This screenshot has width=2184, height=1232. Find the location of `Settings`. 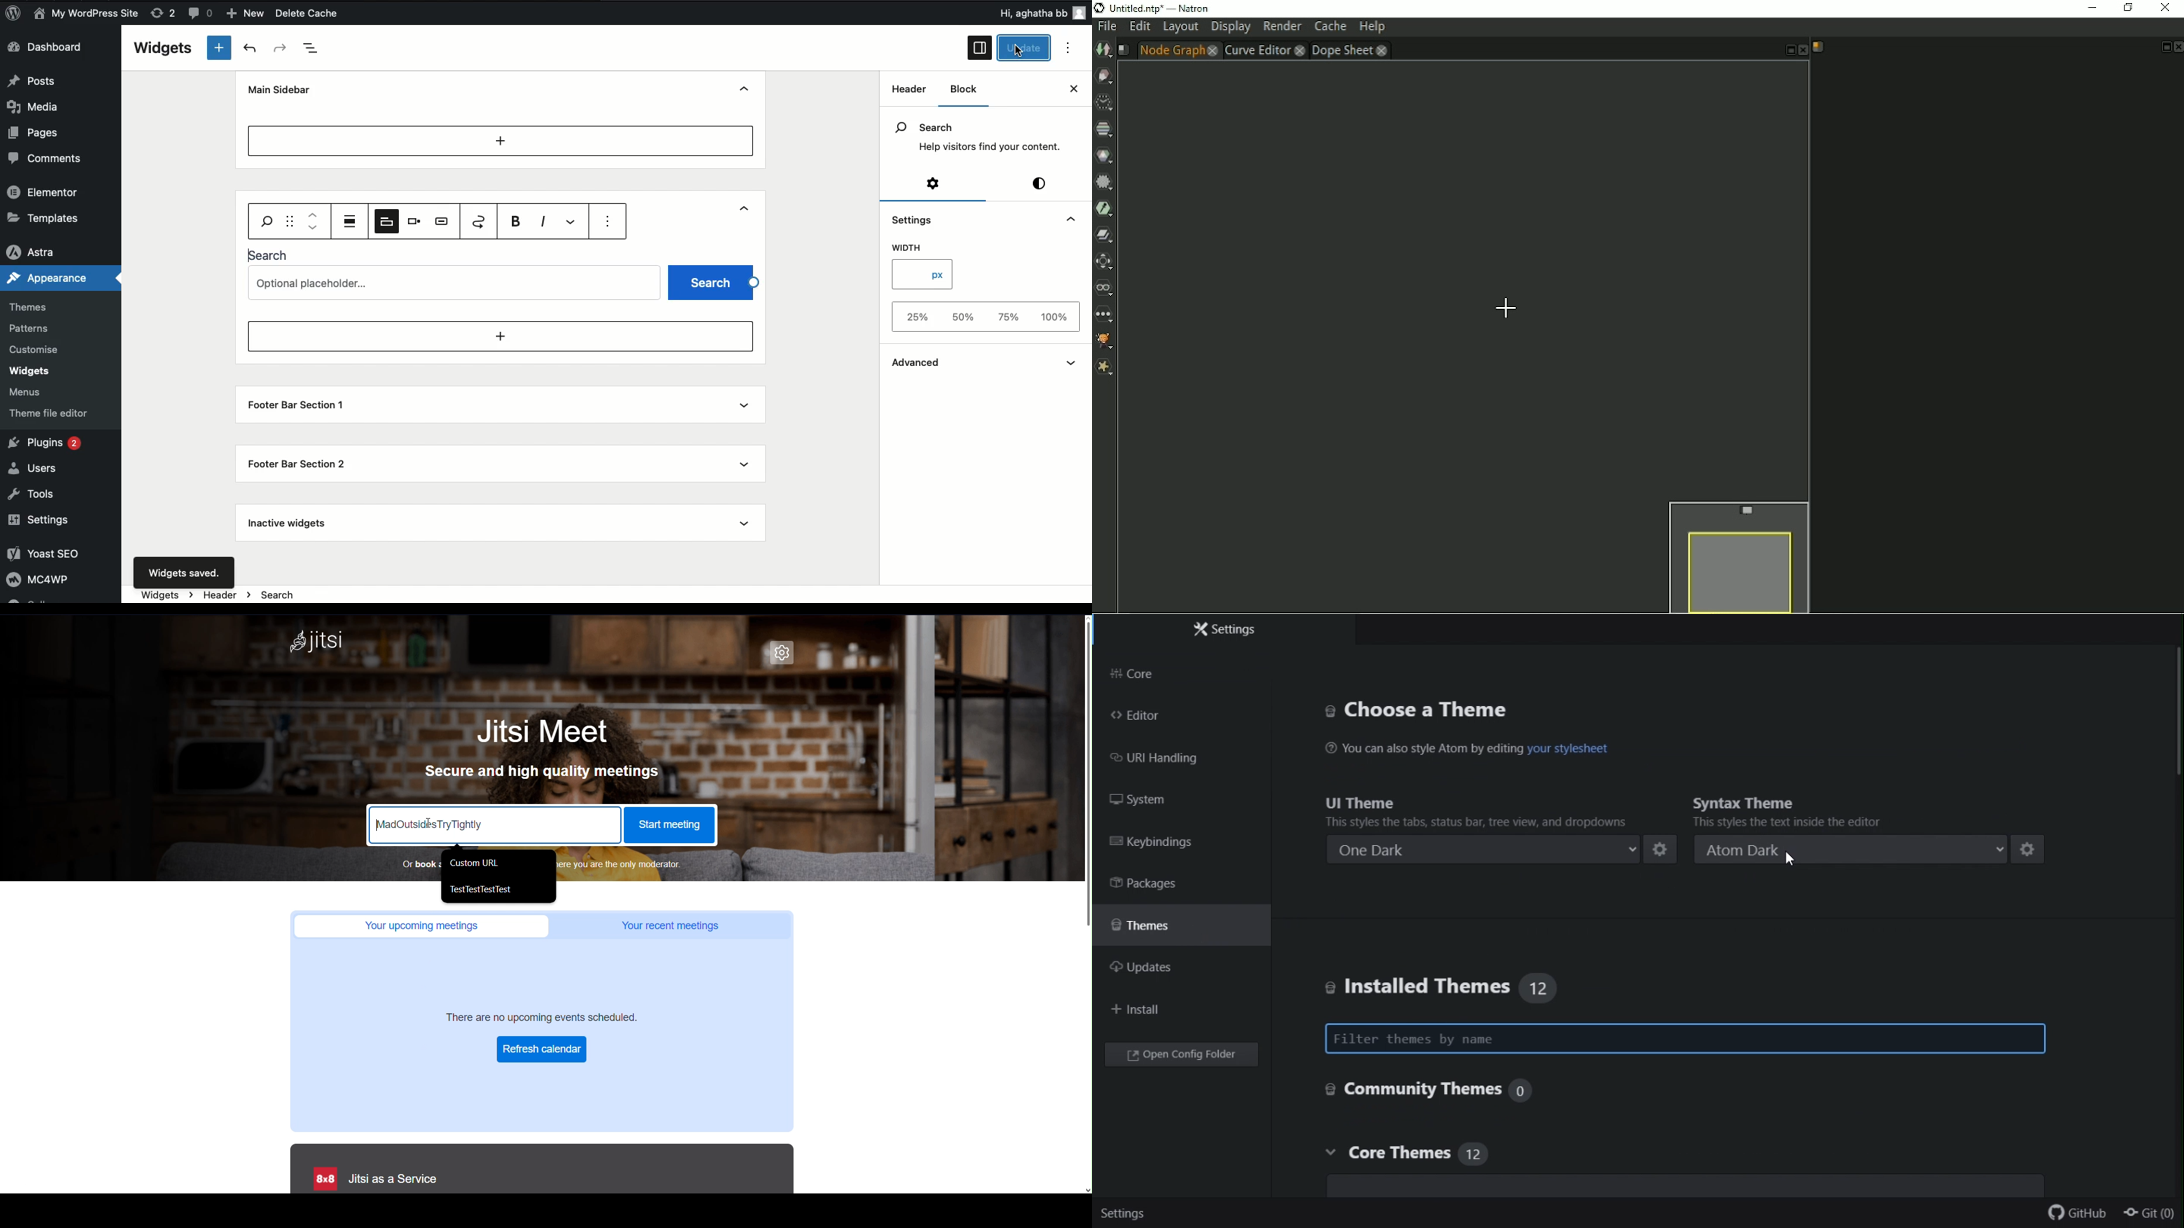

Settings is located at coordinates (47, 520).